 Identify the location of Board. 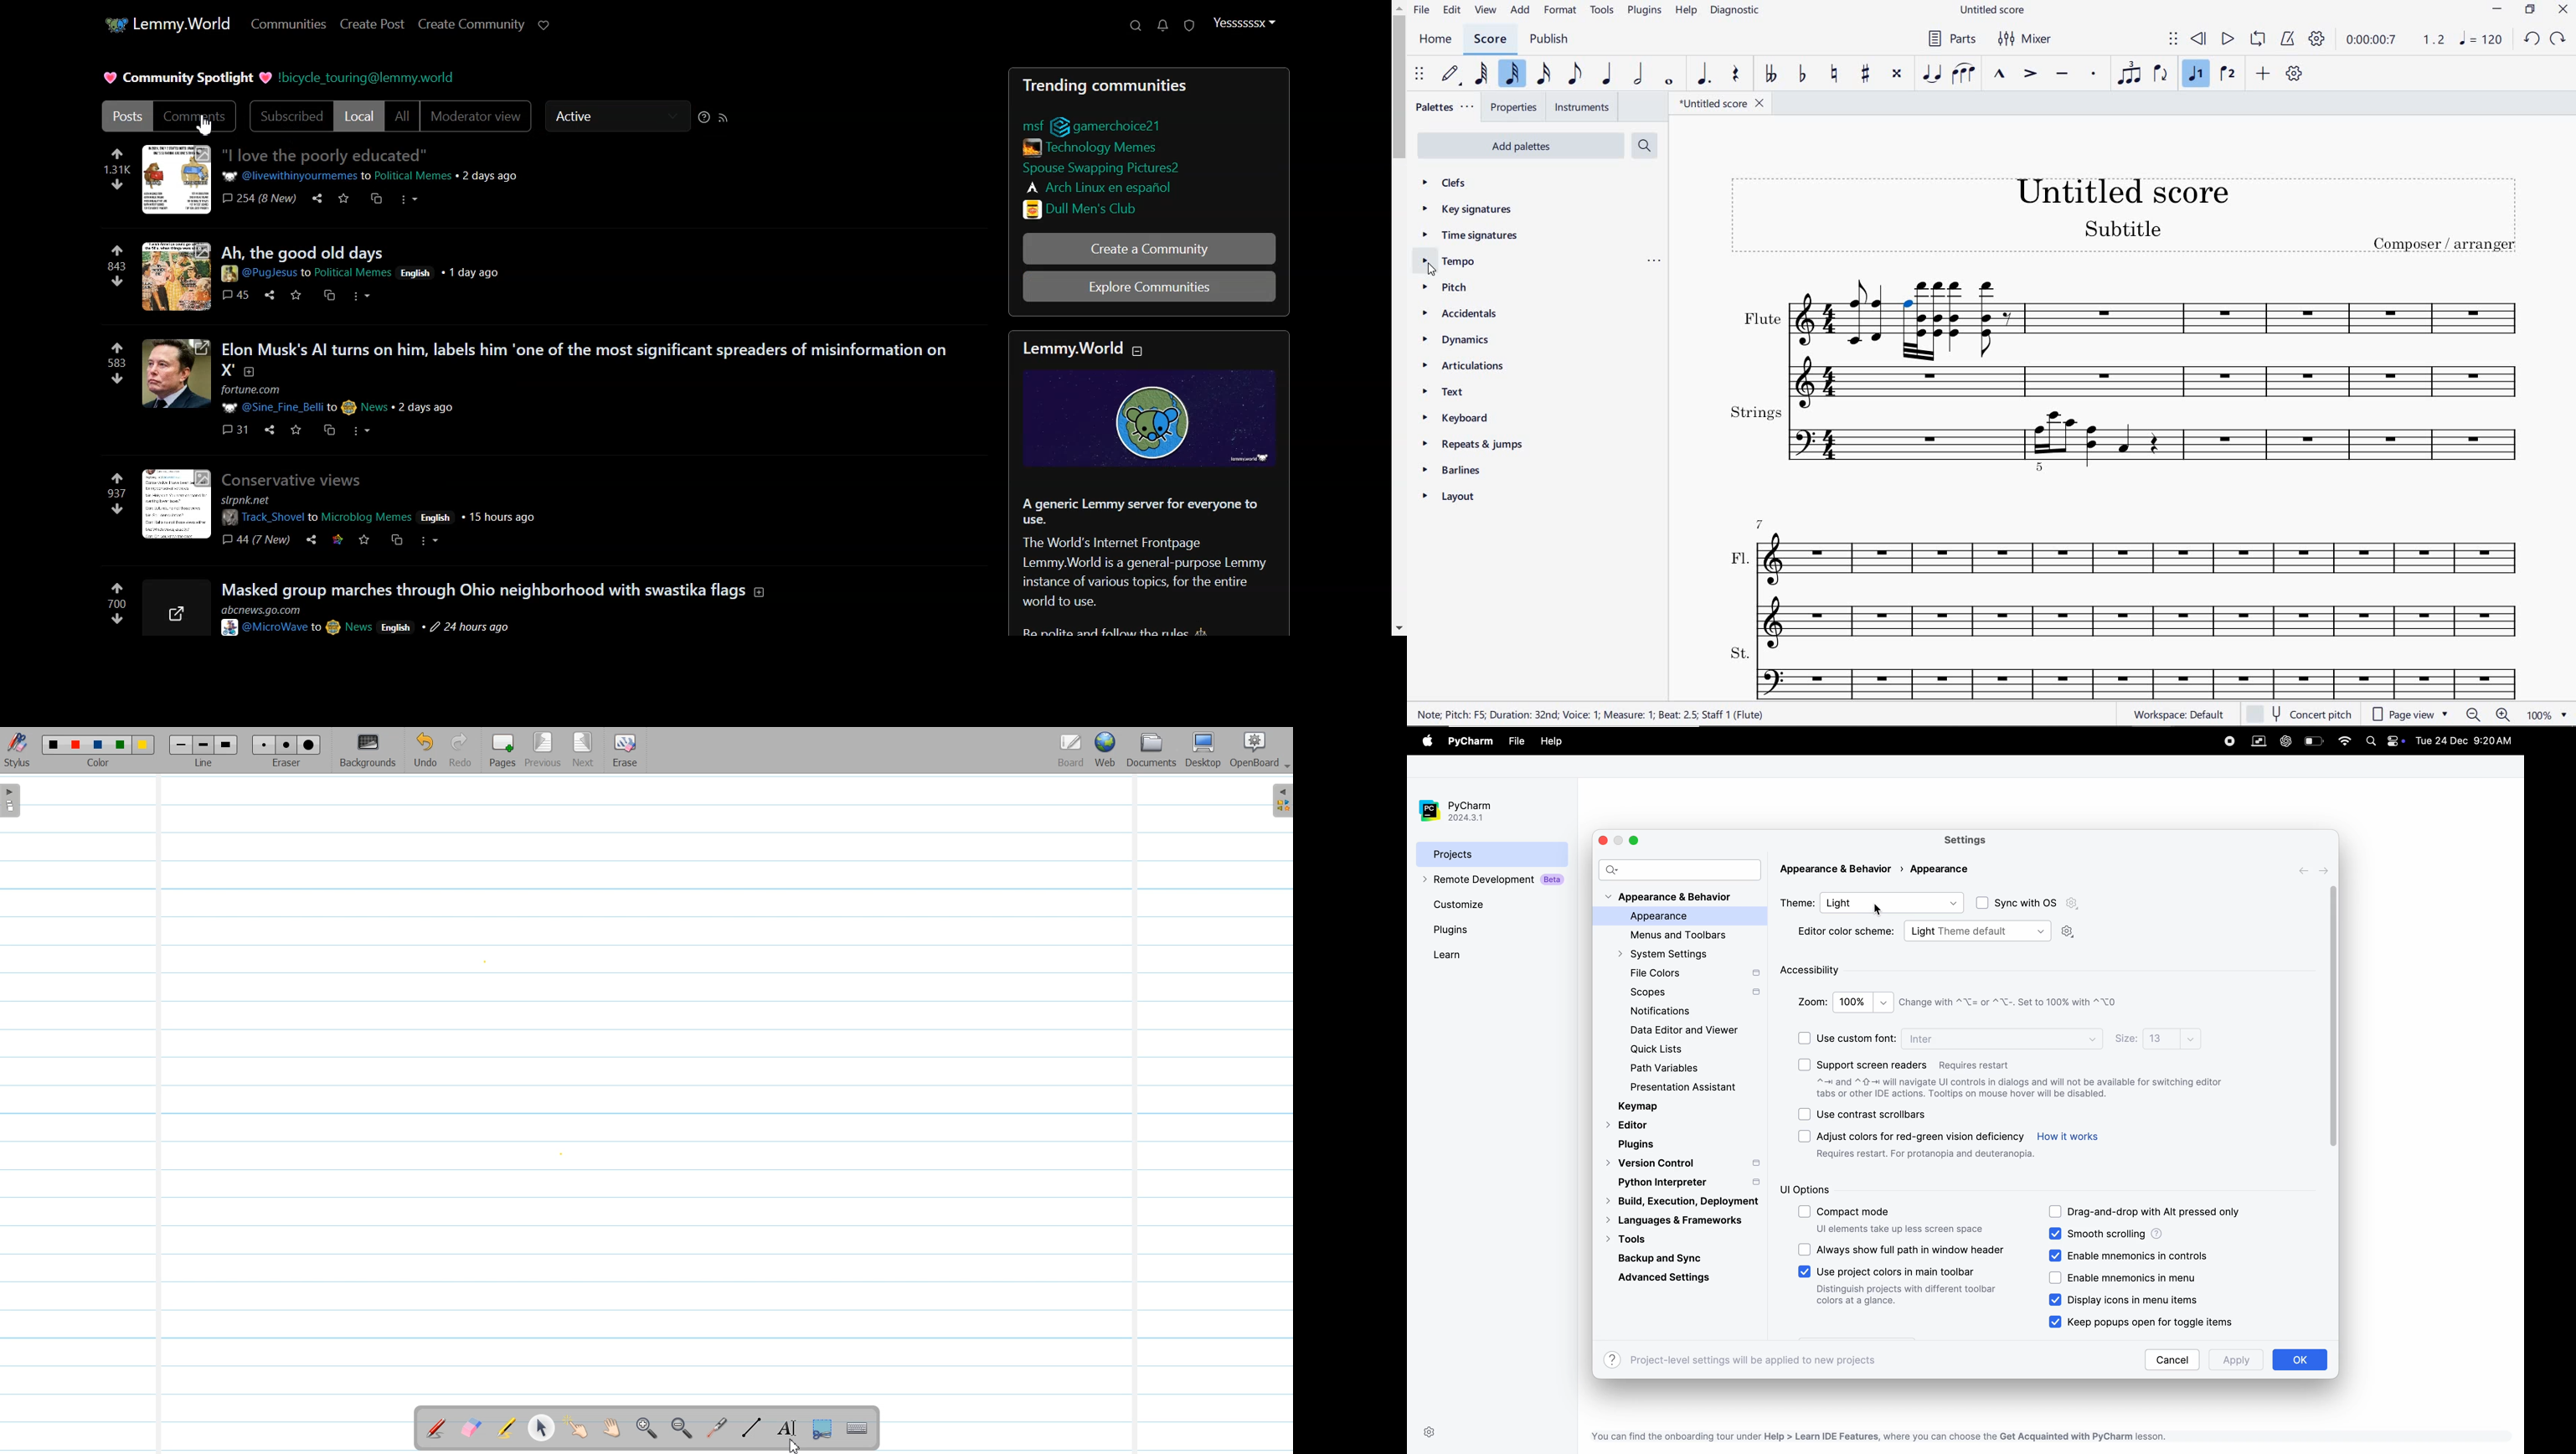
(1071, 751).